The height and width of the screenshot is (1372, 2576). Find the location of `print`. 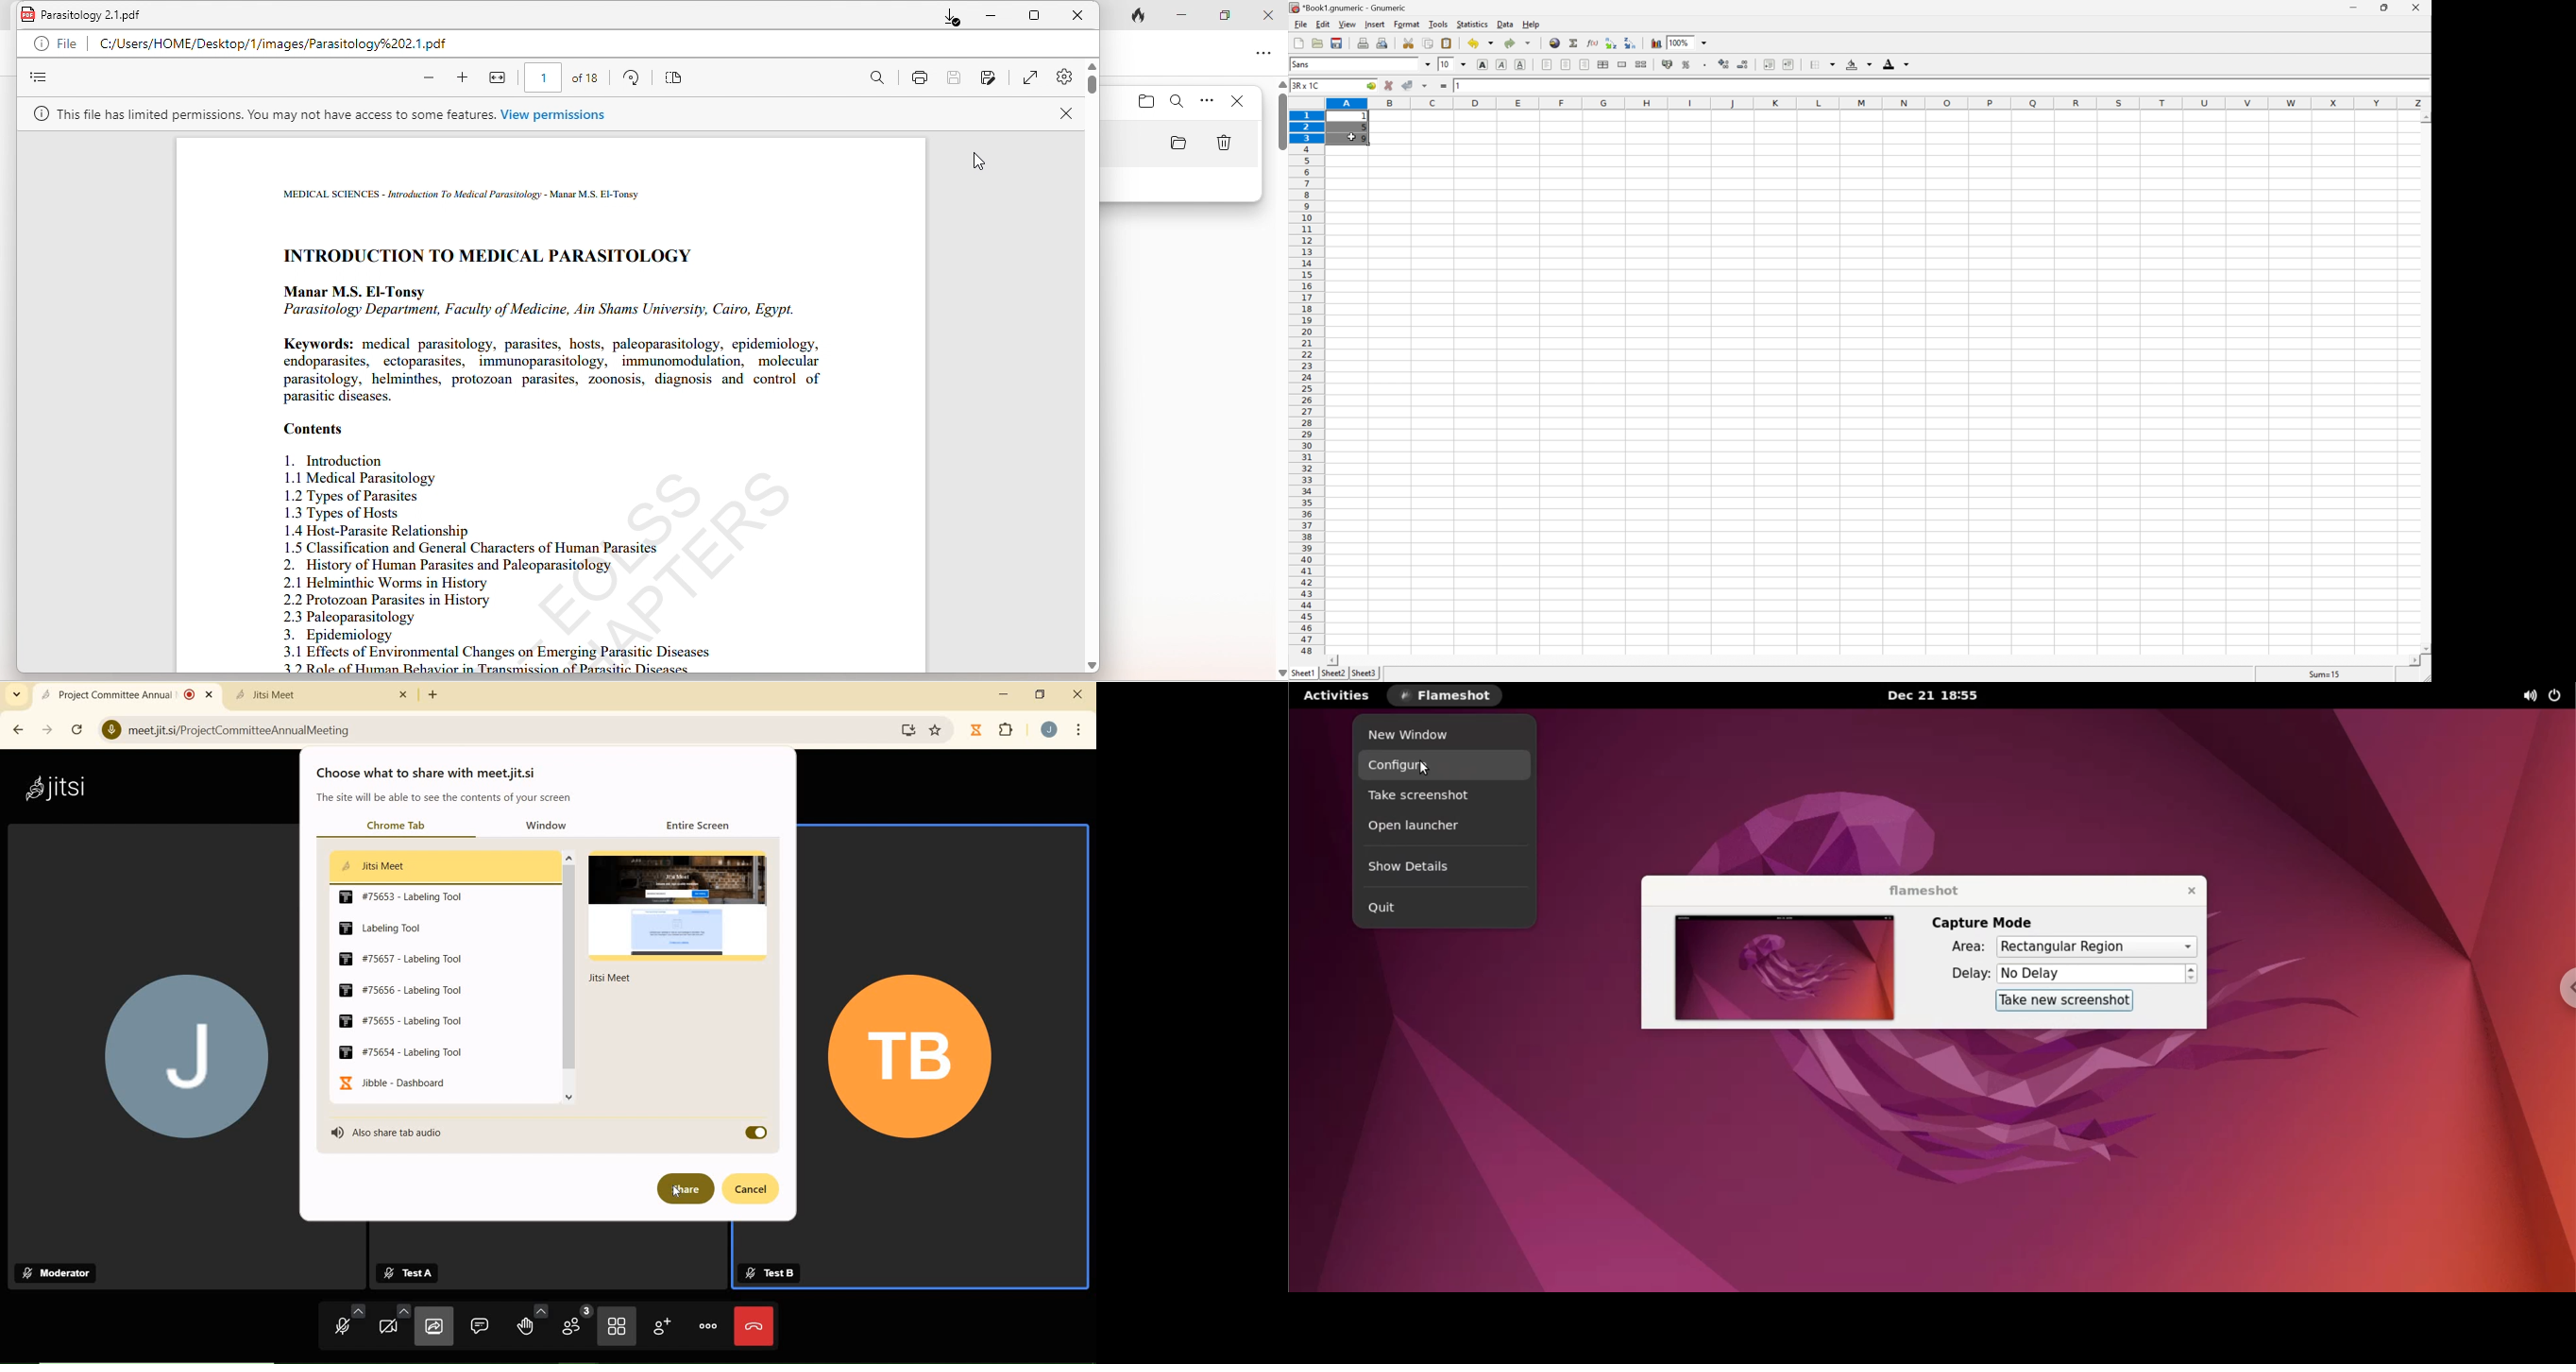

print is located at coordinates (917, 77).